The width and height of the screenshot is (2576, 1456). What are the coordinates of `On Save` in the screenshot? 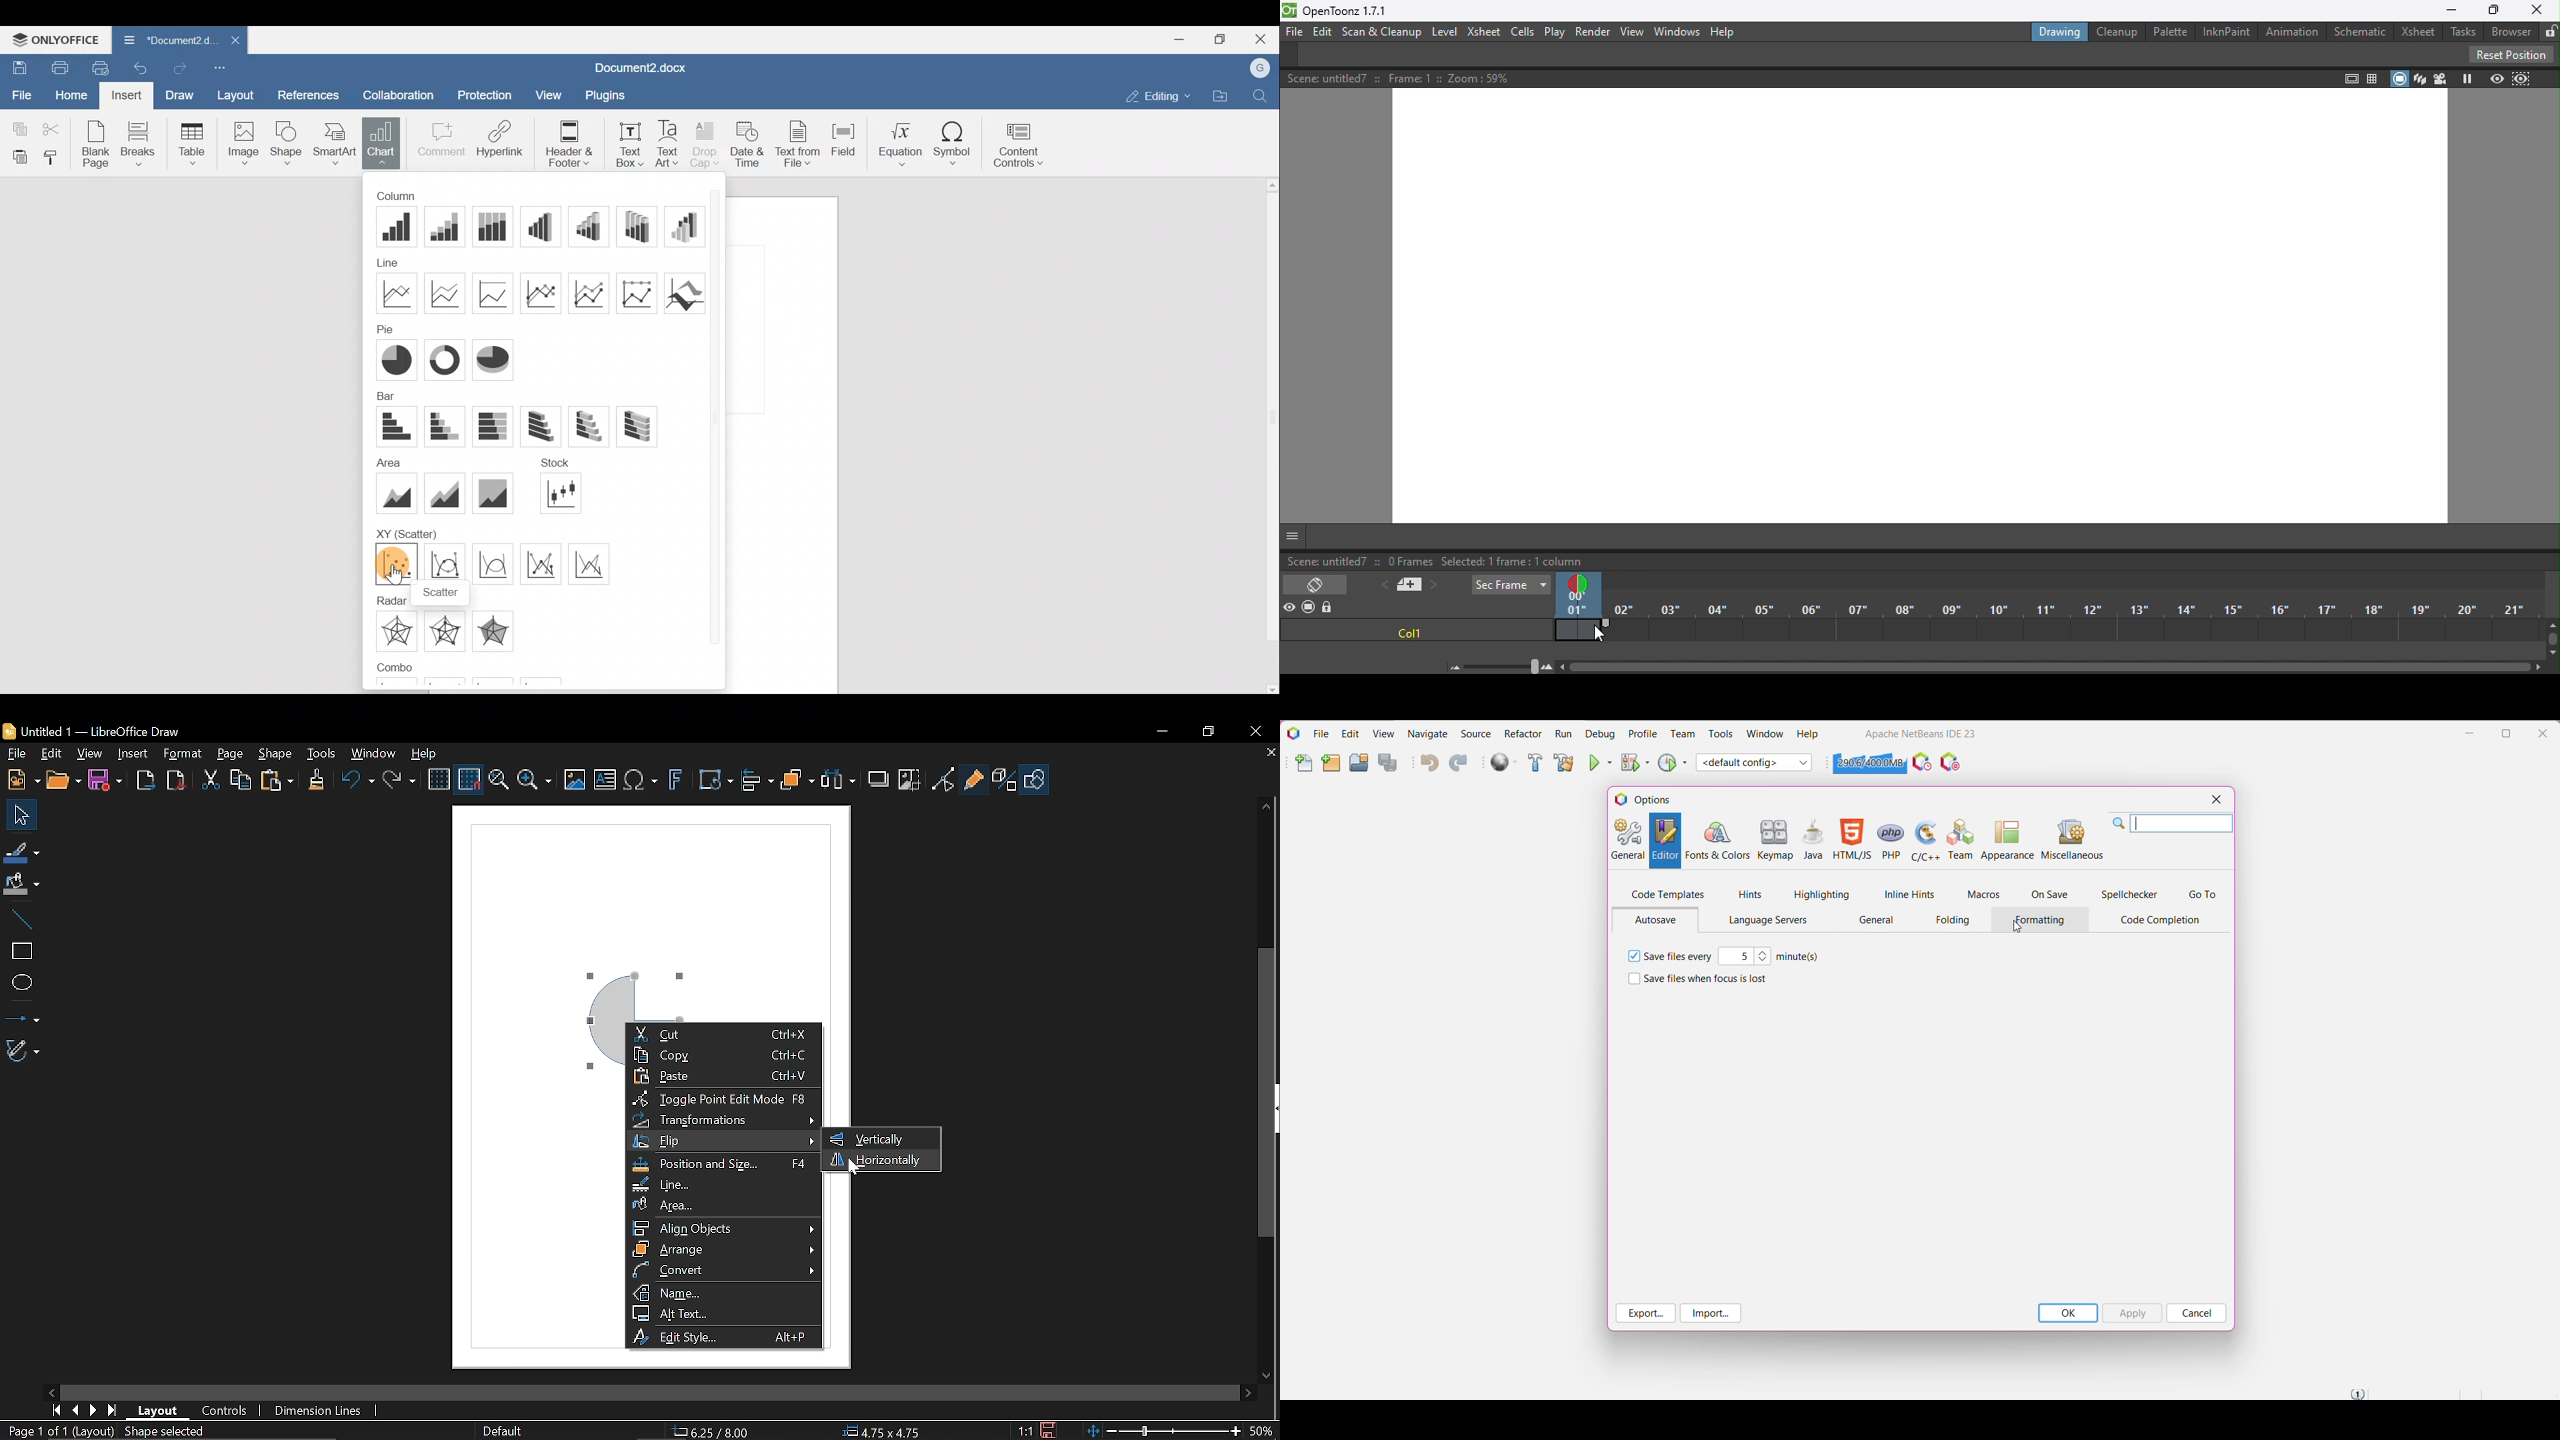 It's located at (2051, 895).